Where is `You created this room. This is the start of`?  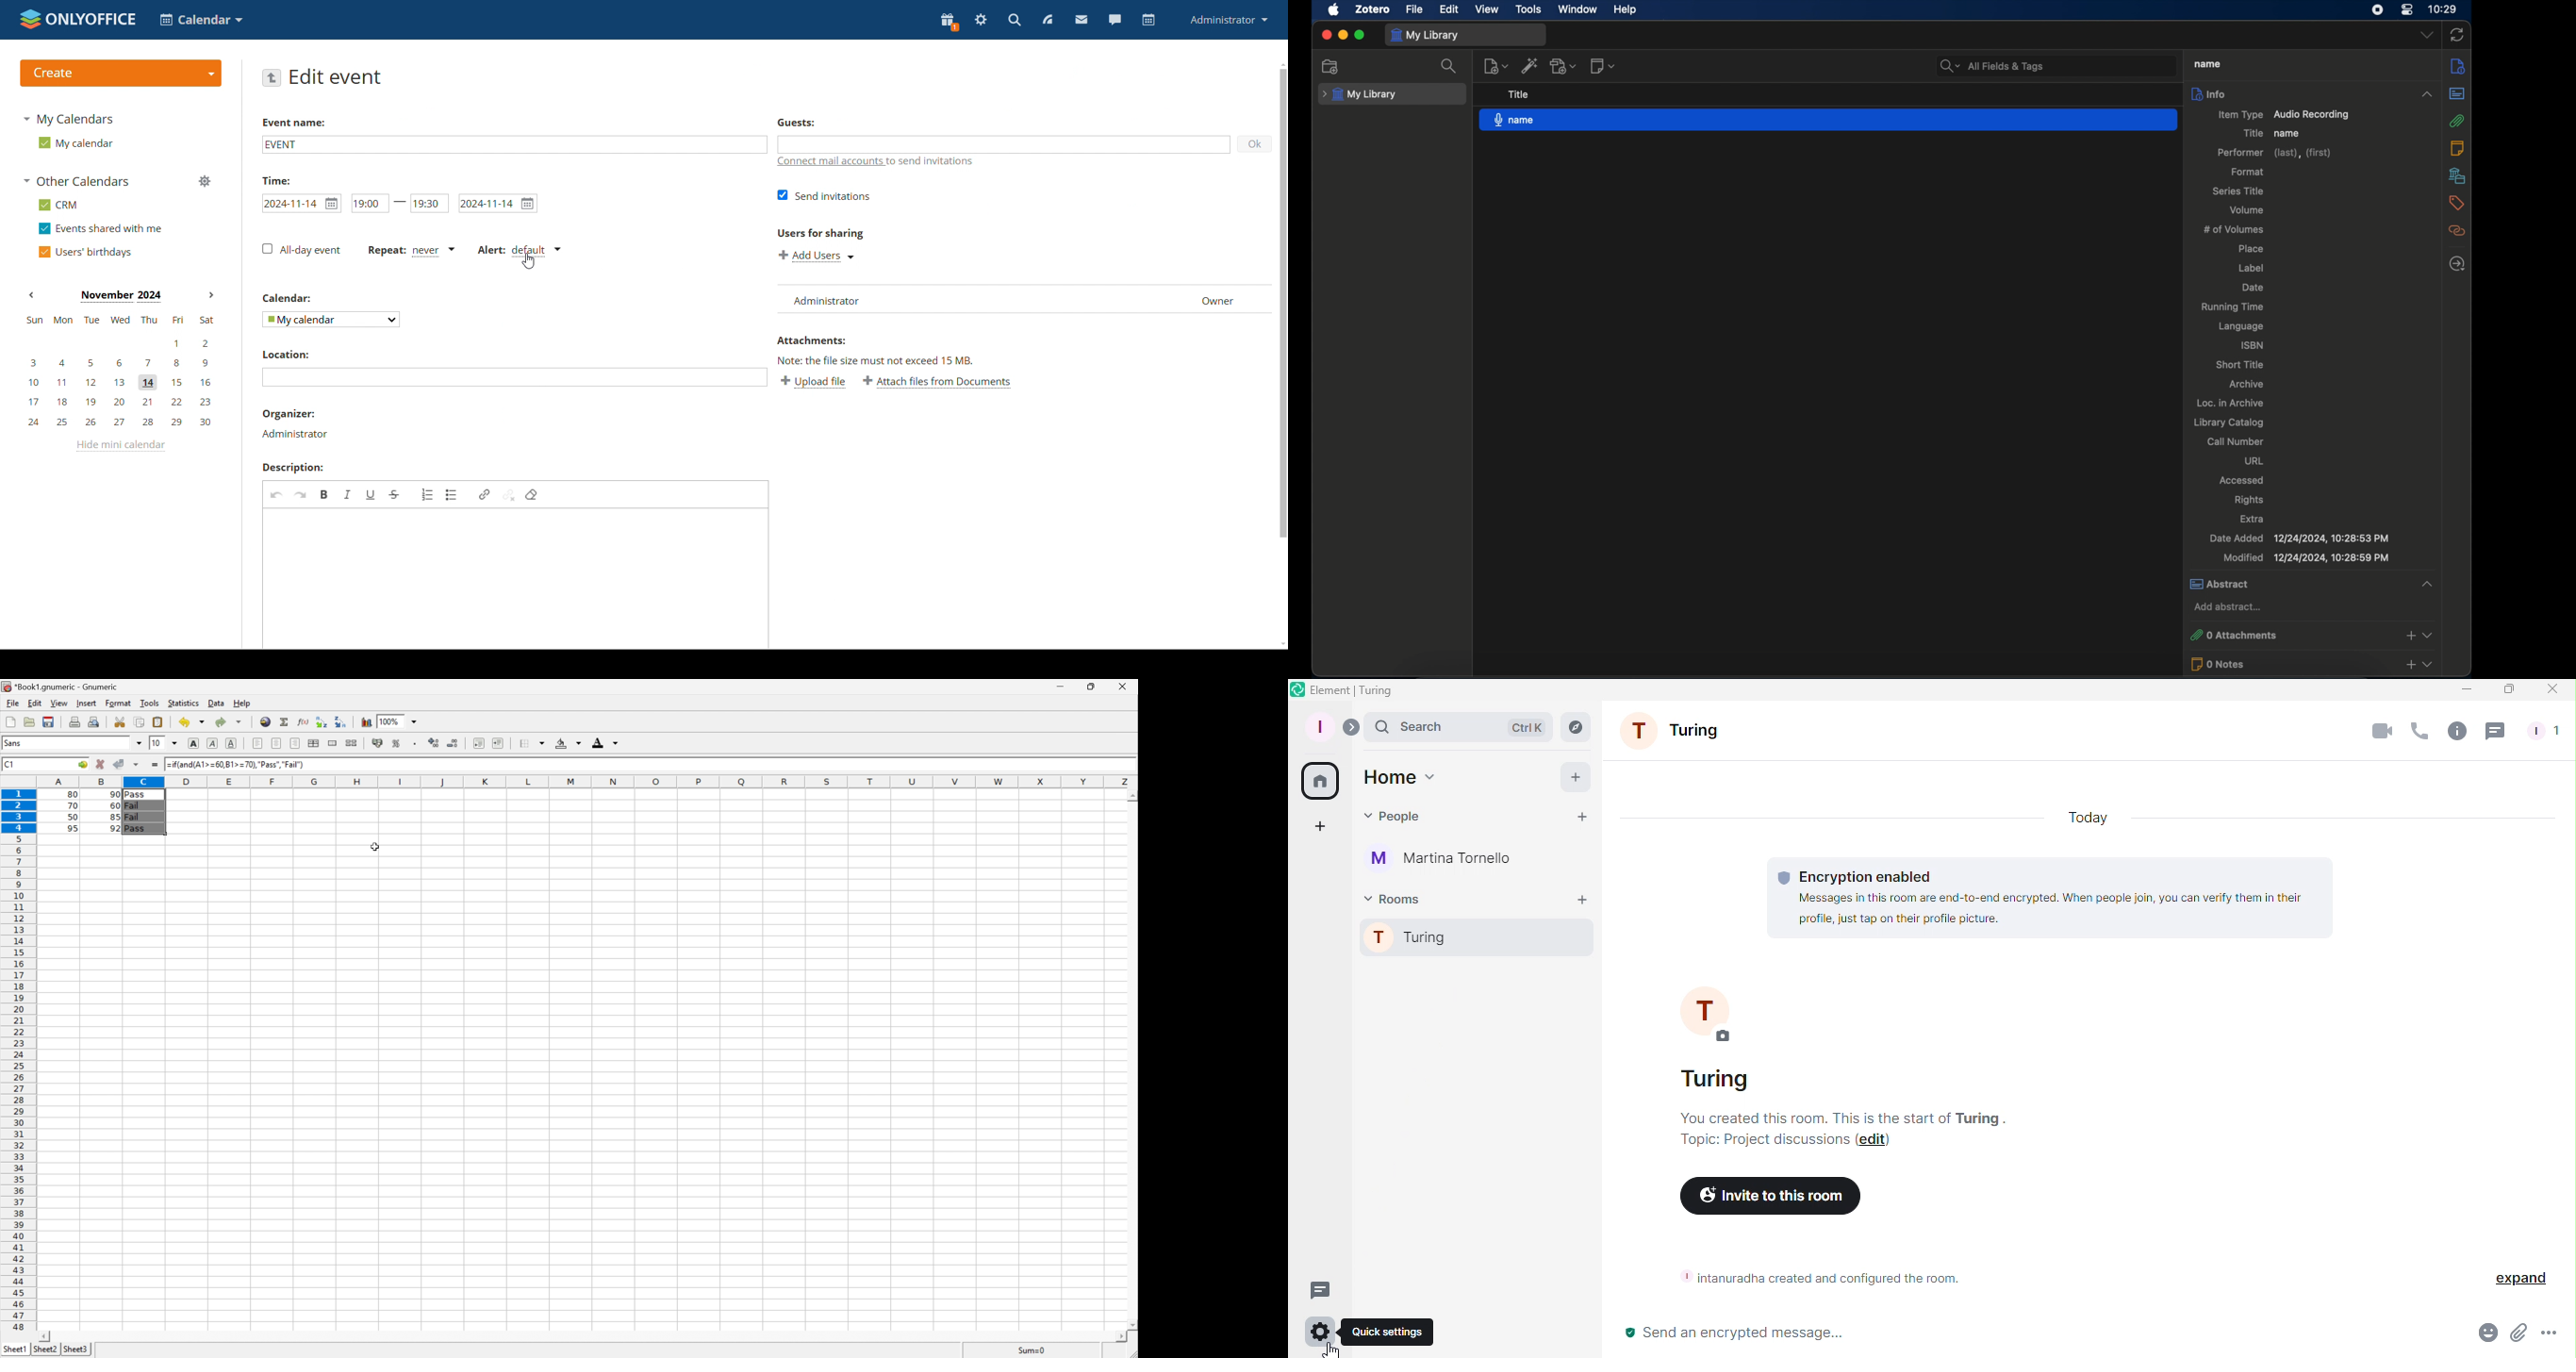
You created this room. This is the start of is located at coordinates (1815, 1118).